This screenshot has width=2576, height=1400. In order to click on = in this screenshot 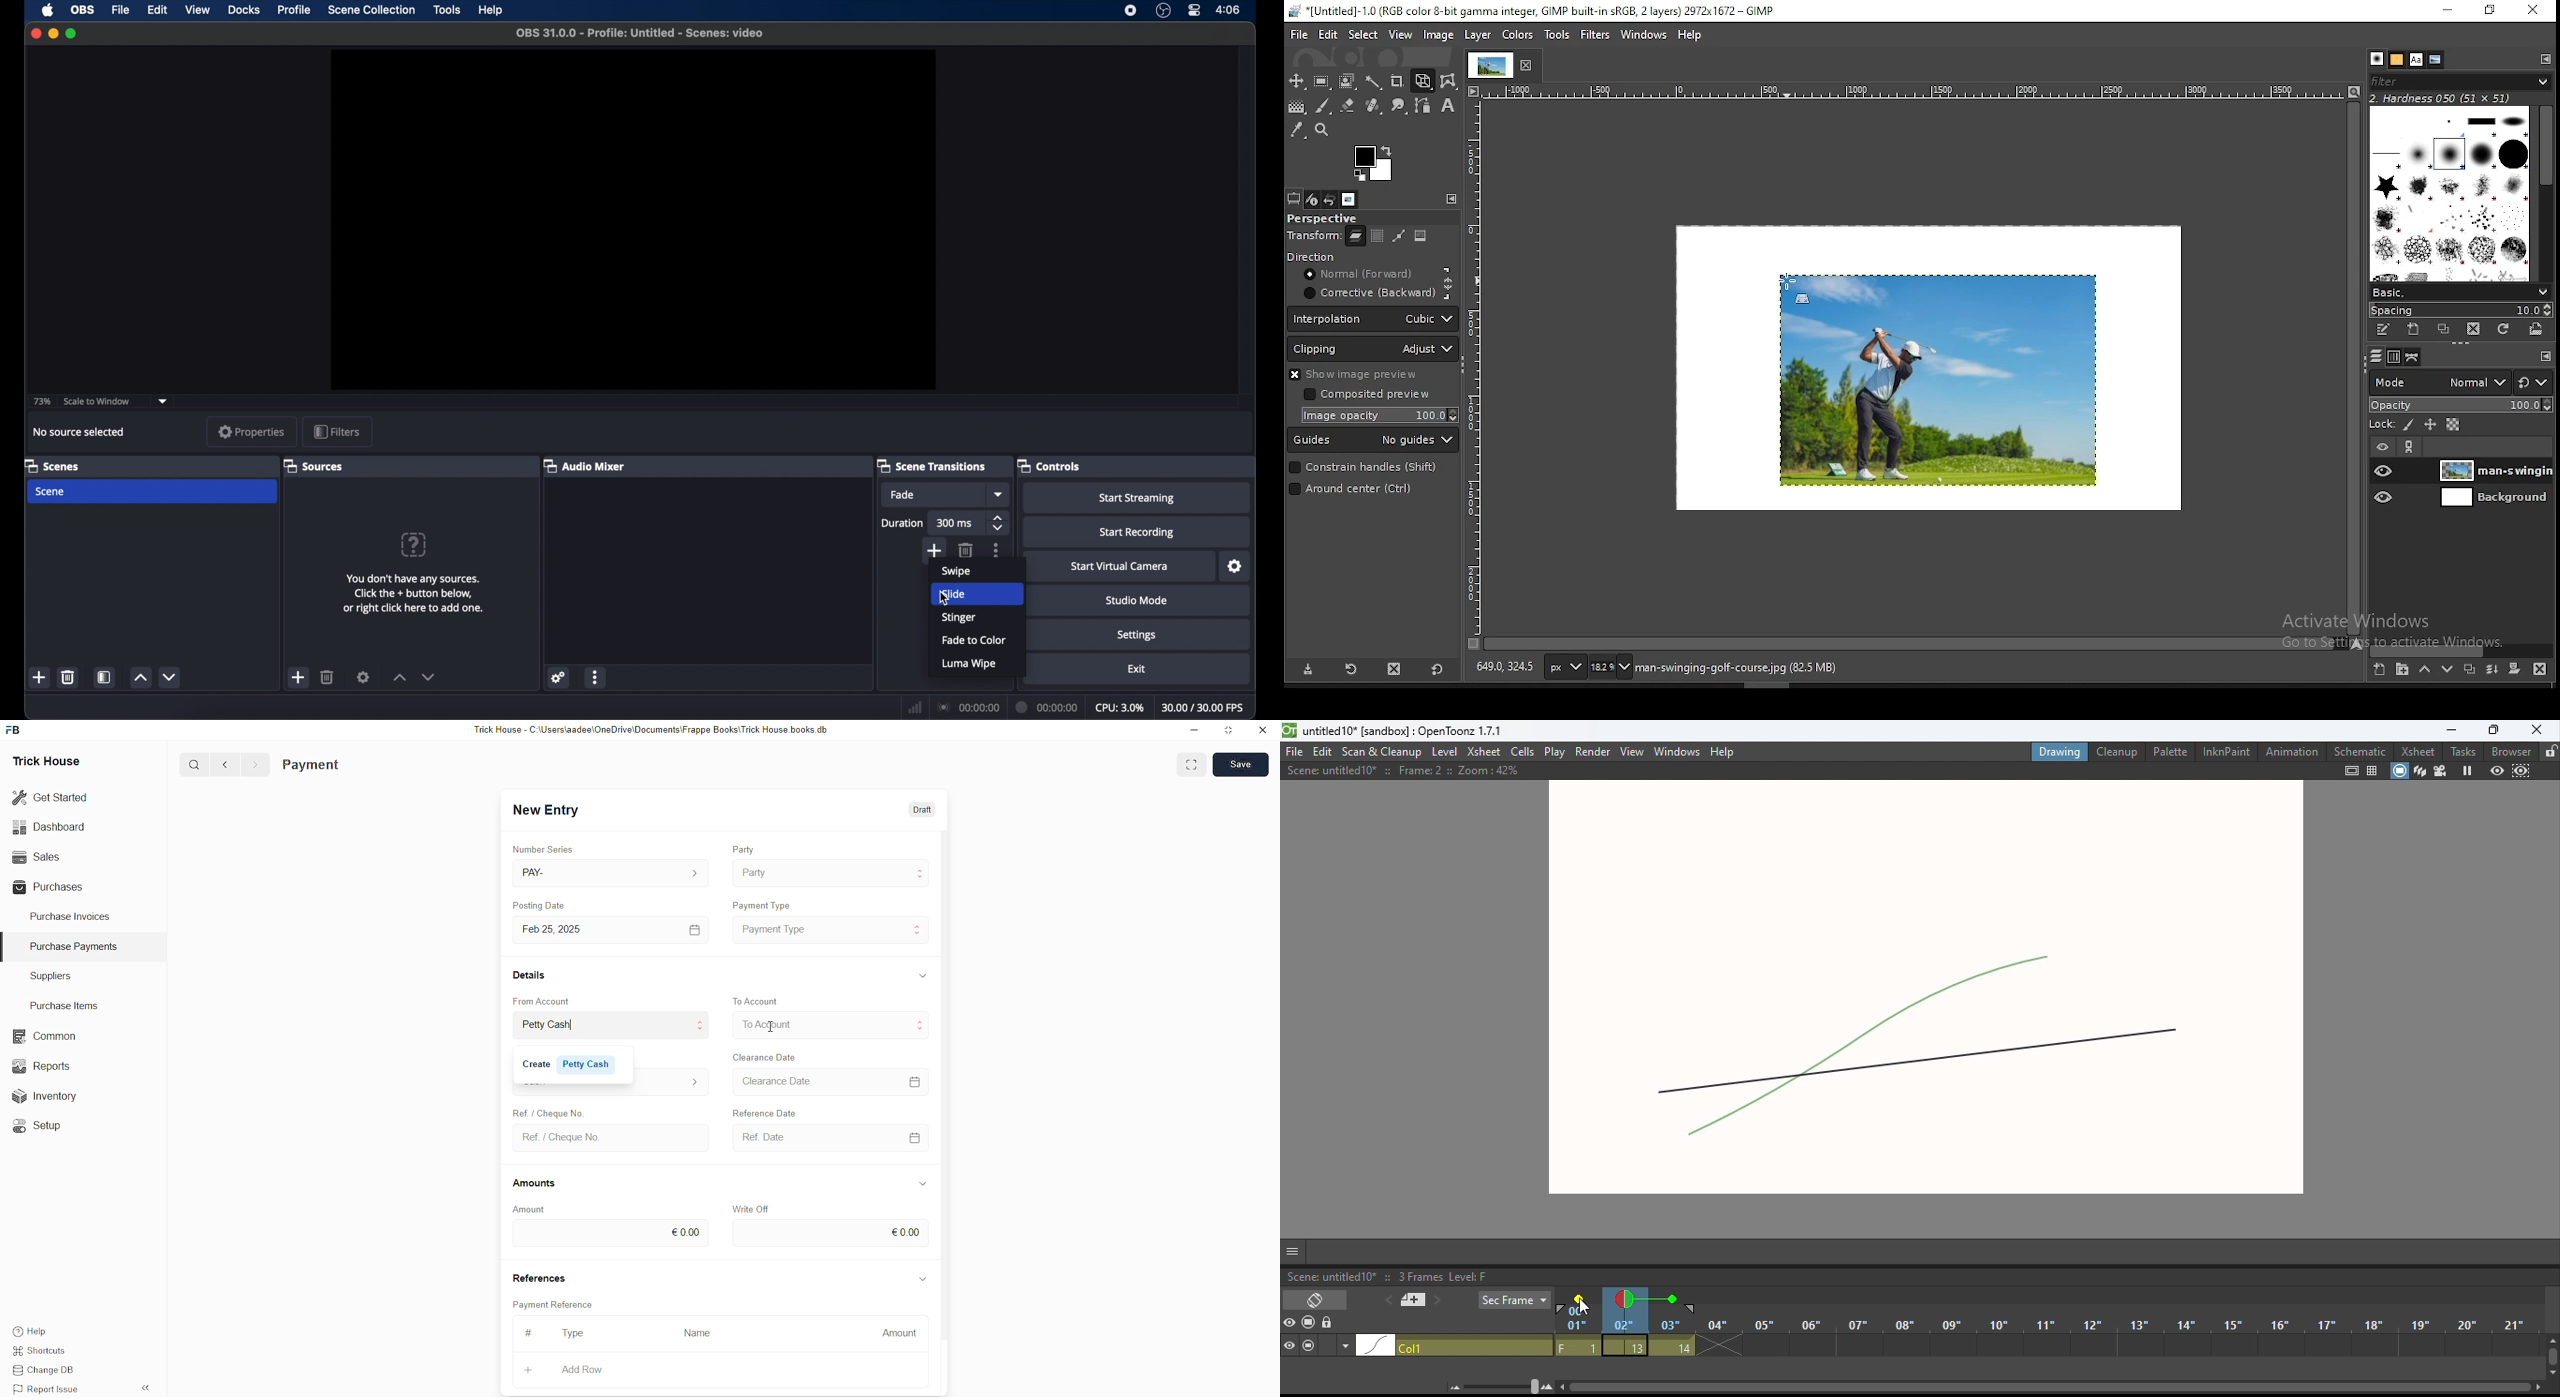, I will do `click(917, 1080)`.